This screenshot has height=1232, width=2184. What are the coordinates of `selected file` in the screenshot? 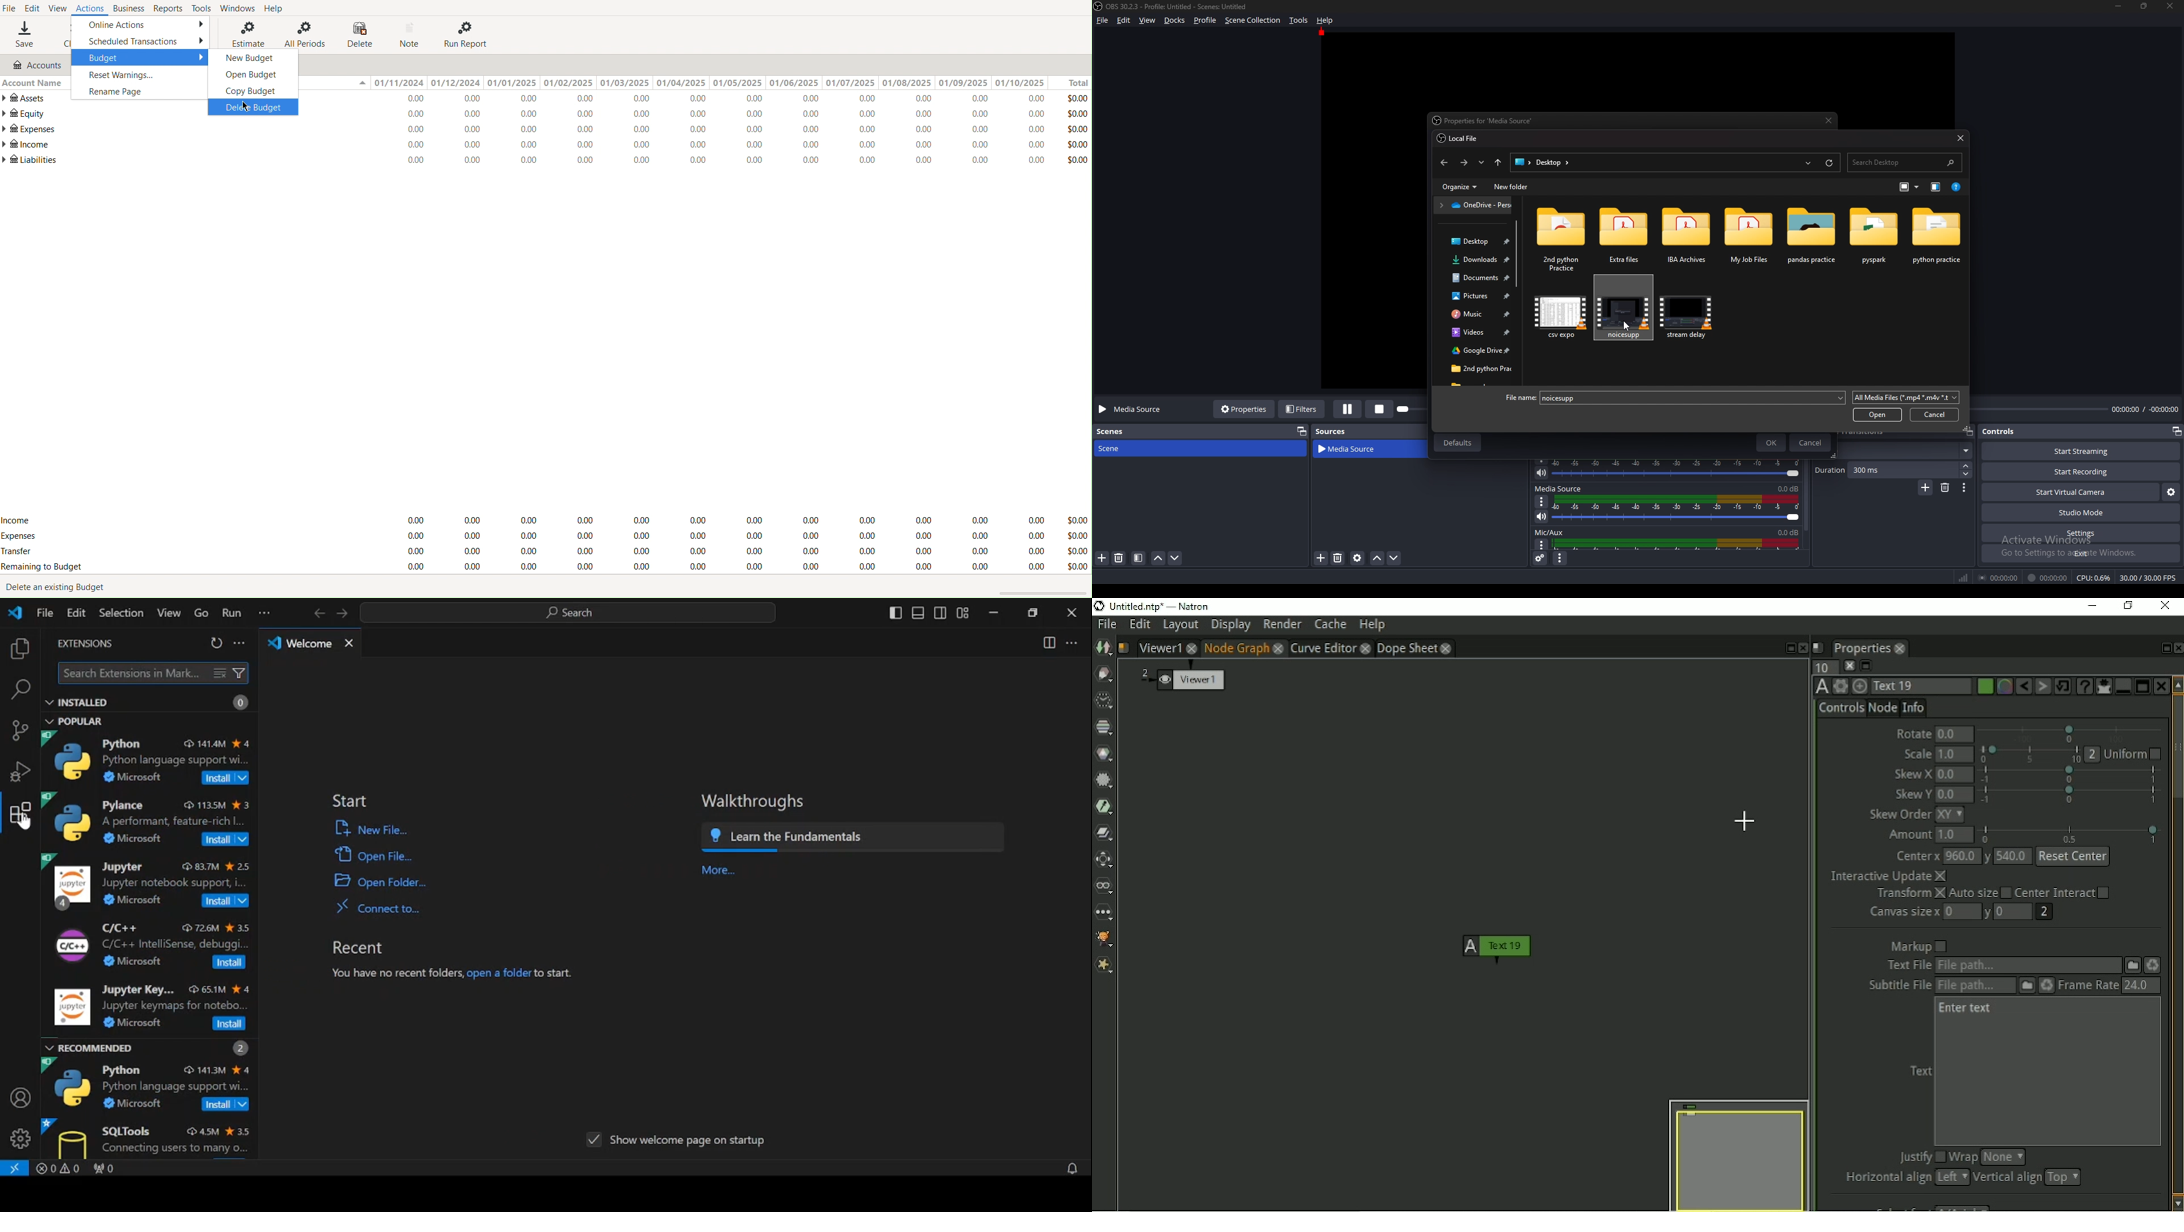 It's located at (1569, 398).